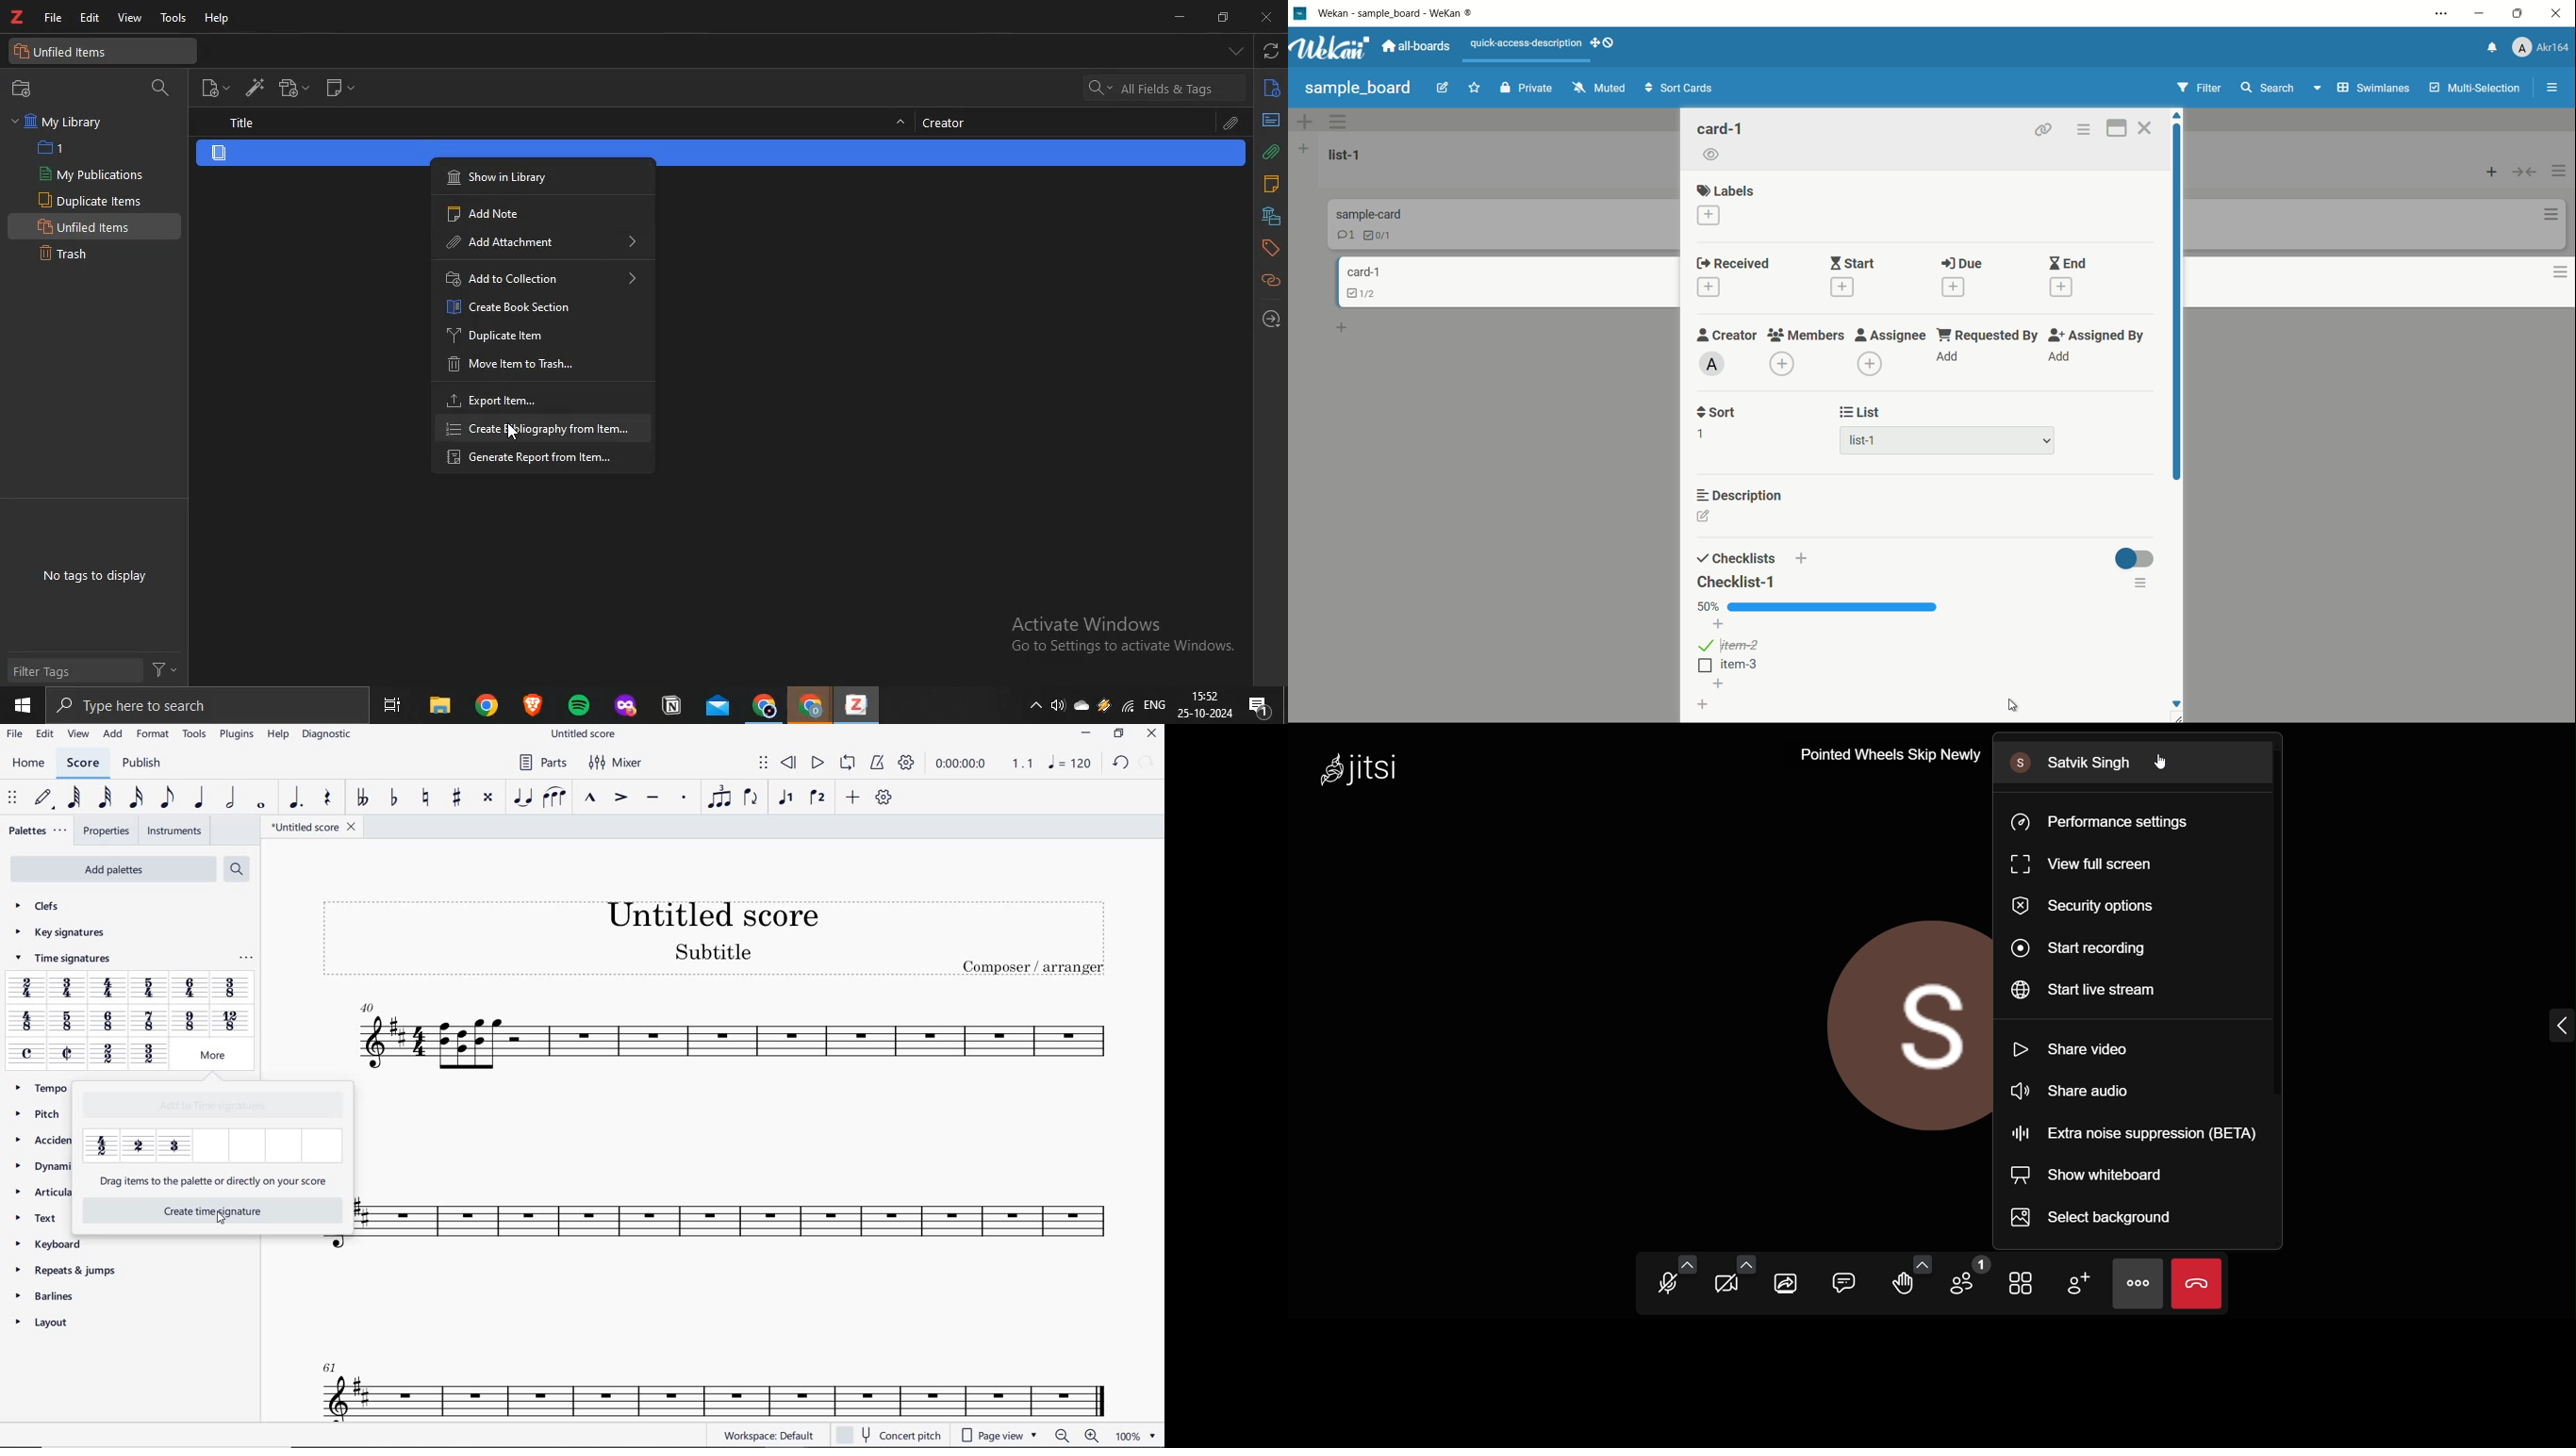 This screenshot has width=2576, height=1456. What do you see at coordinates (2062, 288) in the screenshot?
I see `add date` at bounding box center [2062, 288].